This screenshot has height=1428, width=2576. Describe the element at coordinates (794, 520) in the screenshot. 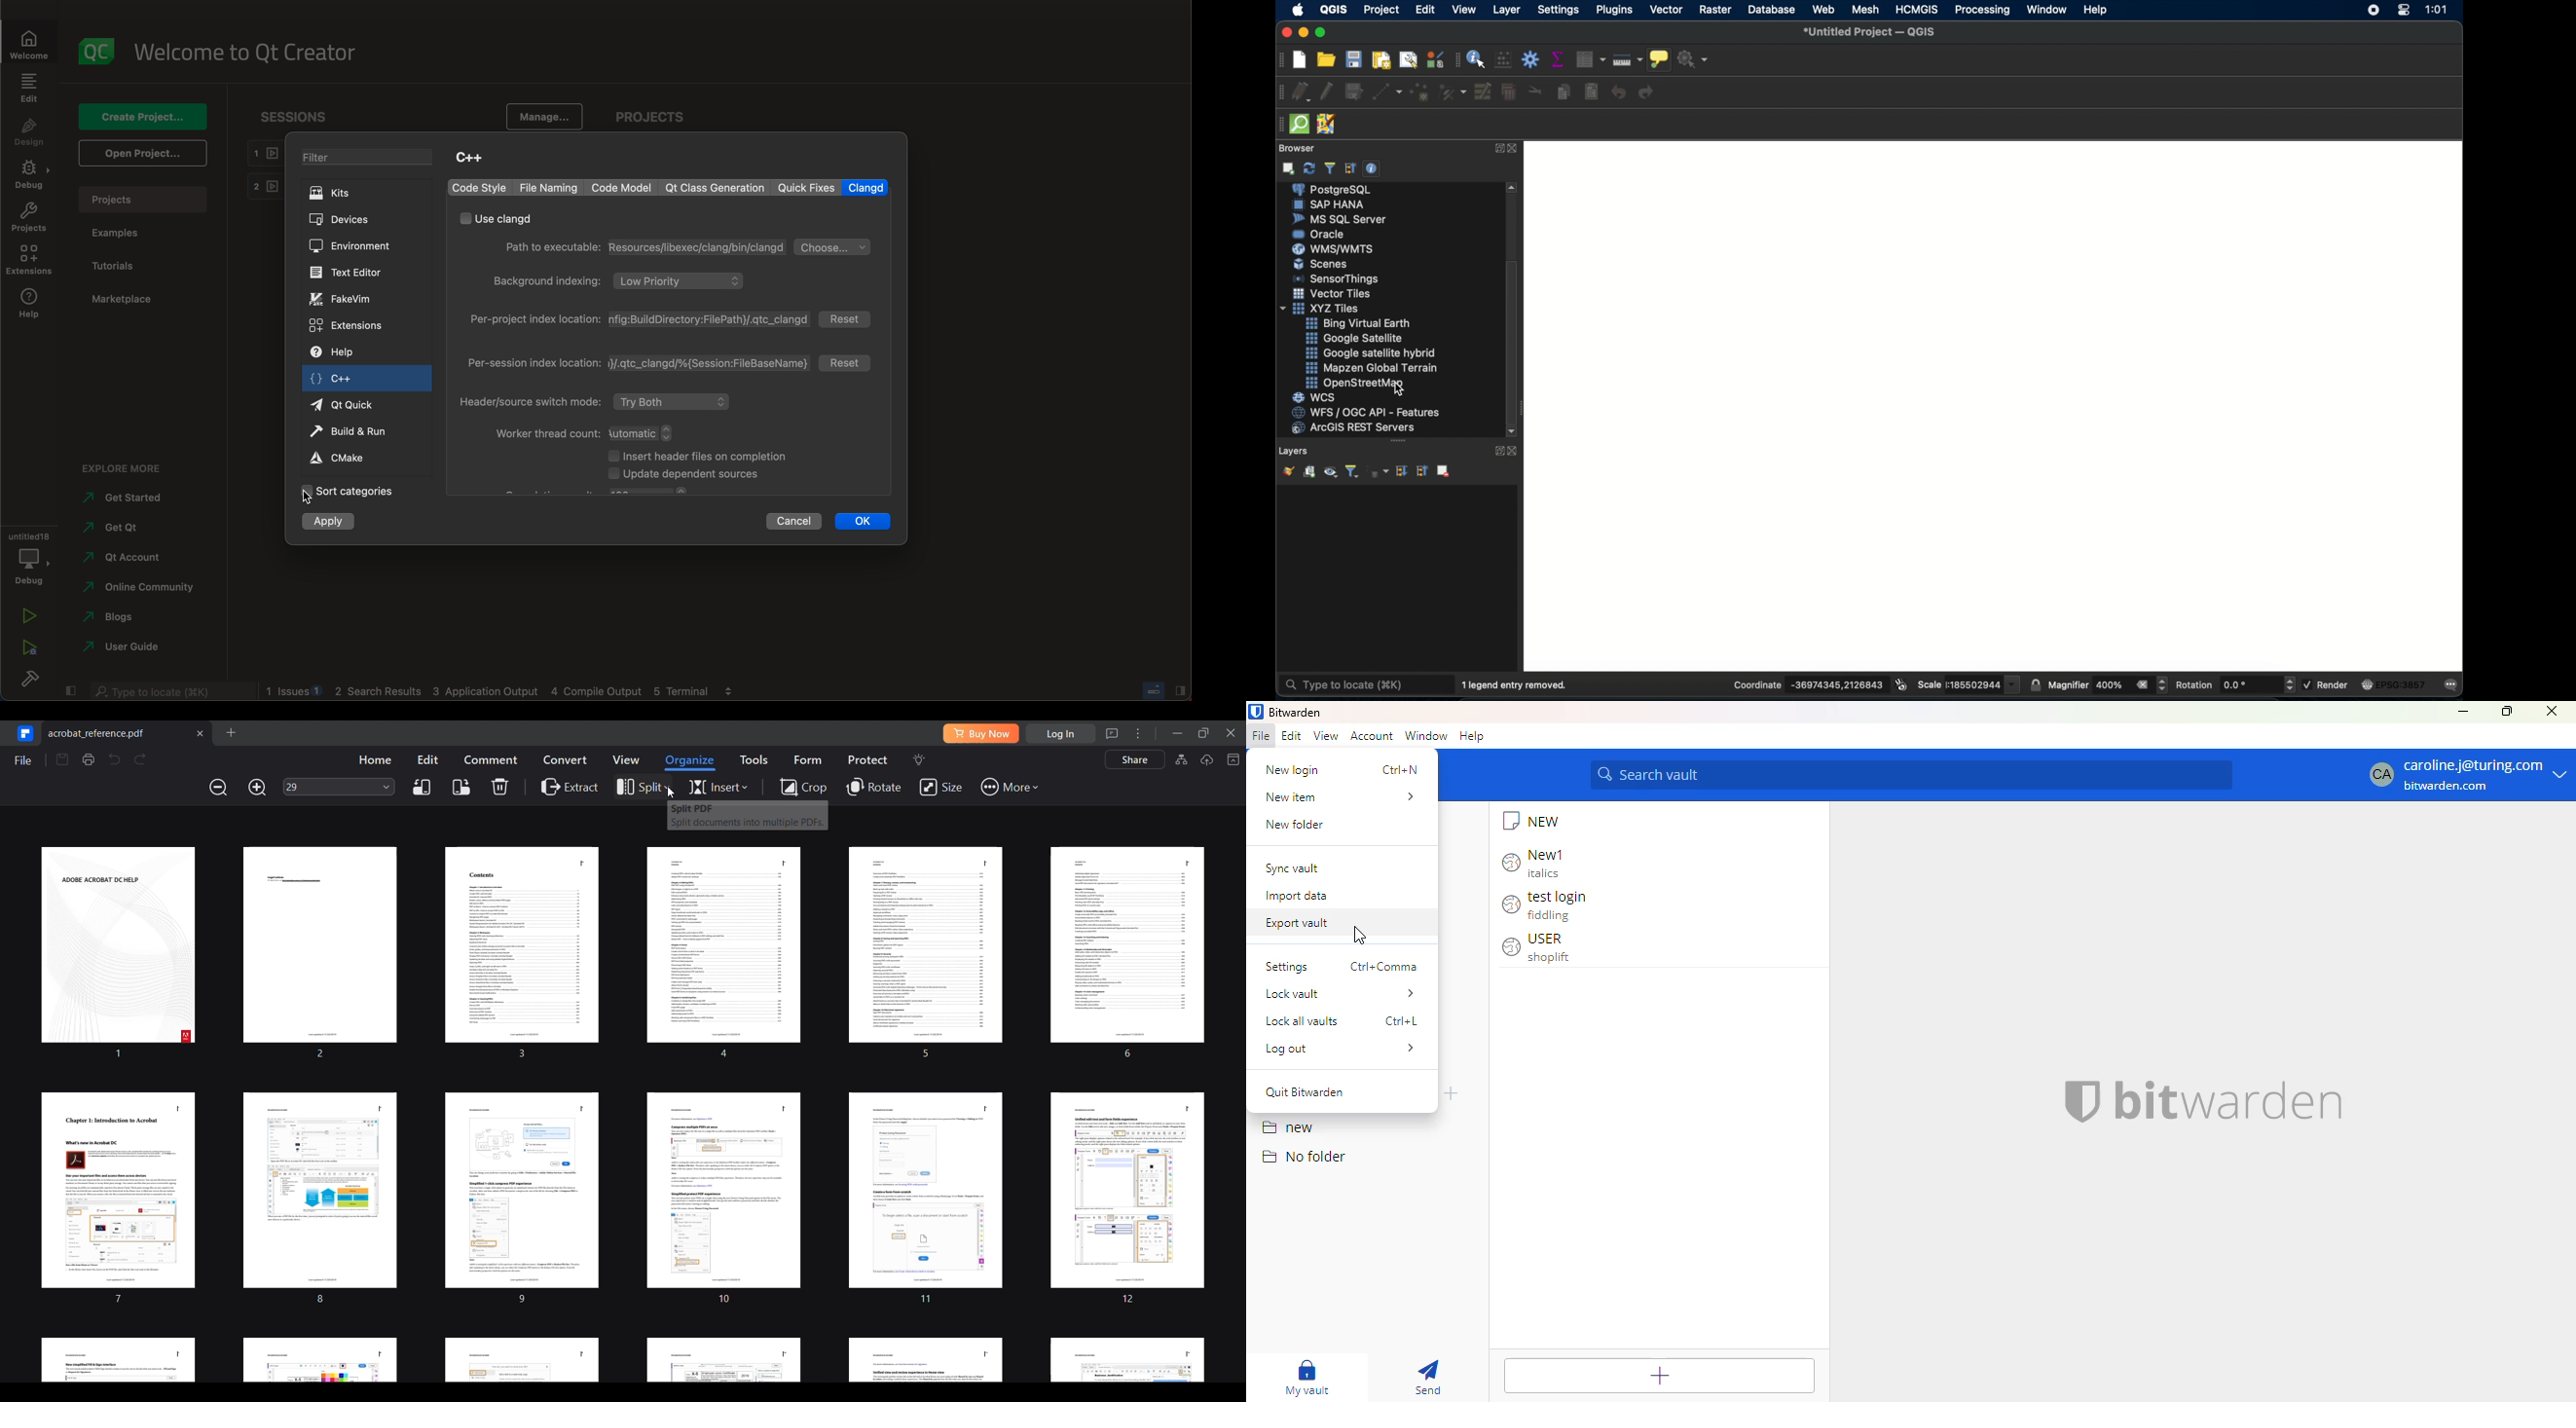

I see `cancel` at that location.